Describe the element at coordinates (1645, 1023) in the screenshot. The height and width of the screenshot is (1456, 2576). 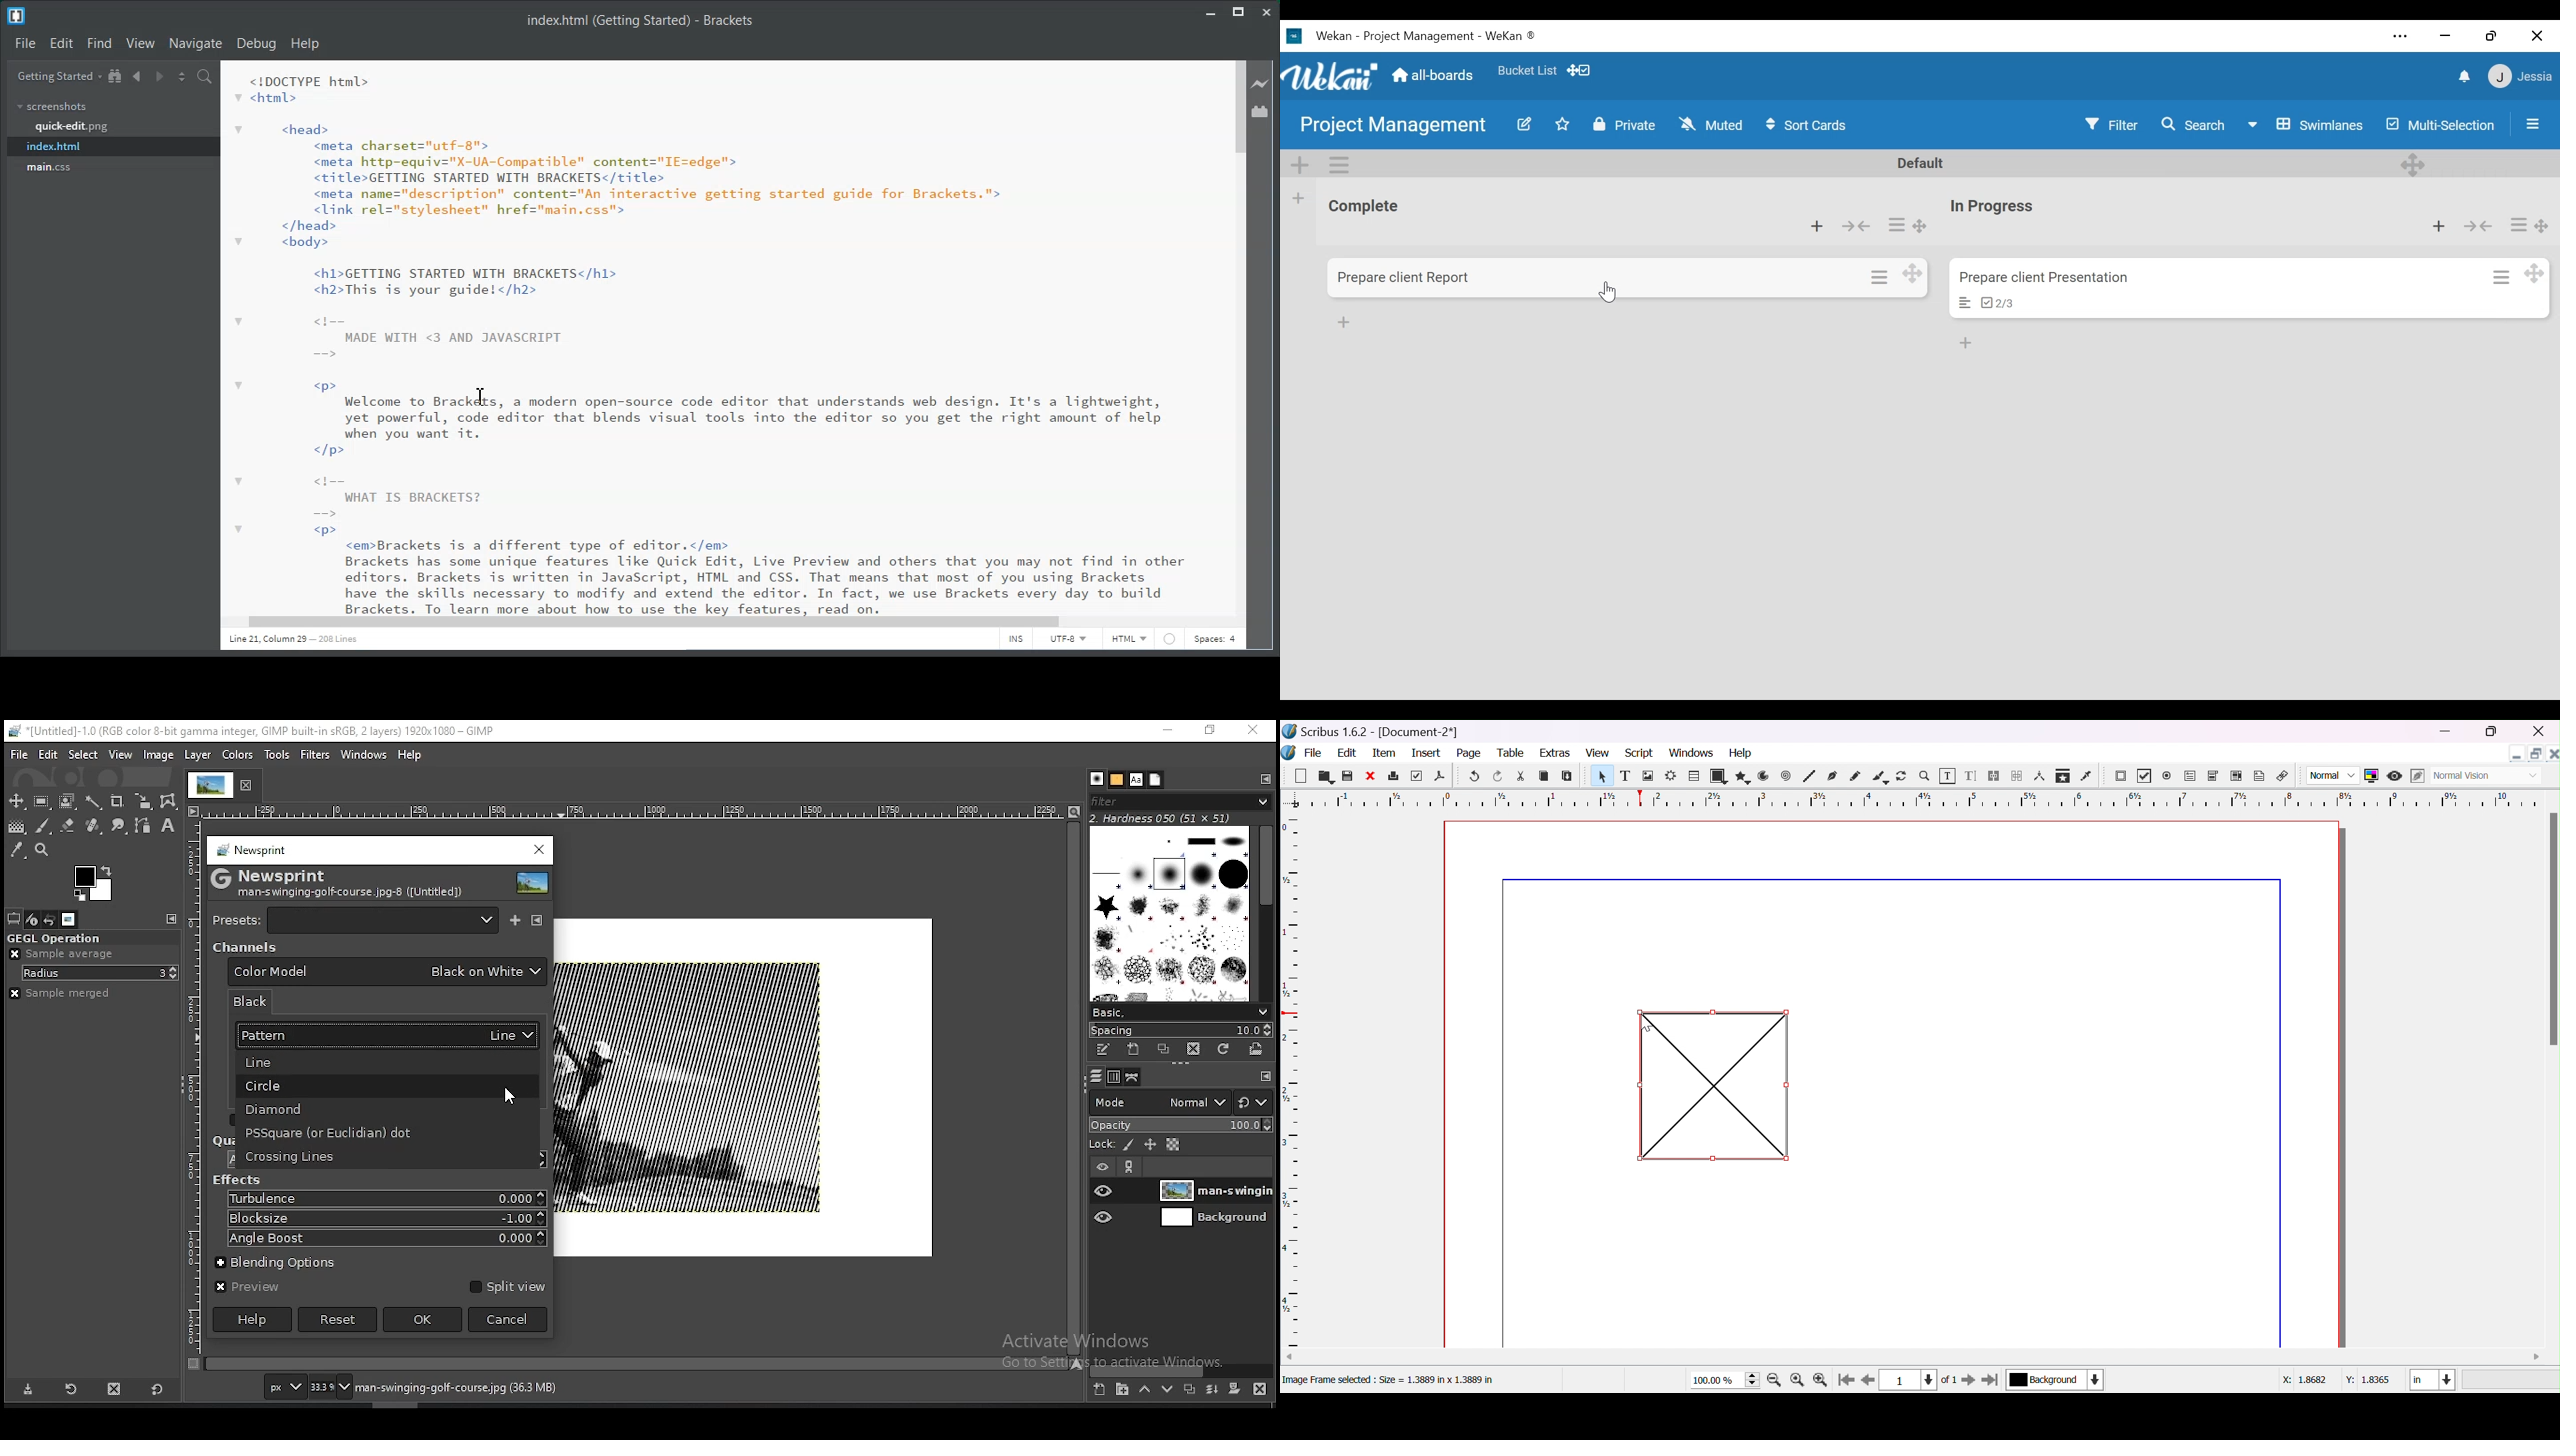
I see `Cursor` at that location.